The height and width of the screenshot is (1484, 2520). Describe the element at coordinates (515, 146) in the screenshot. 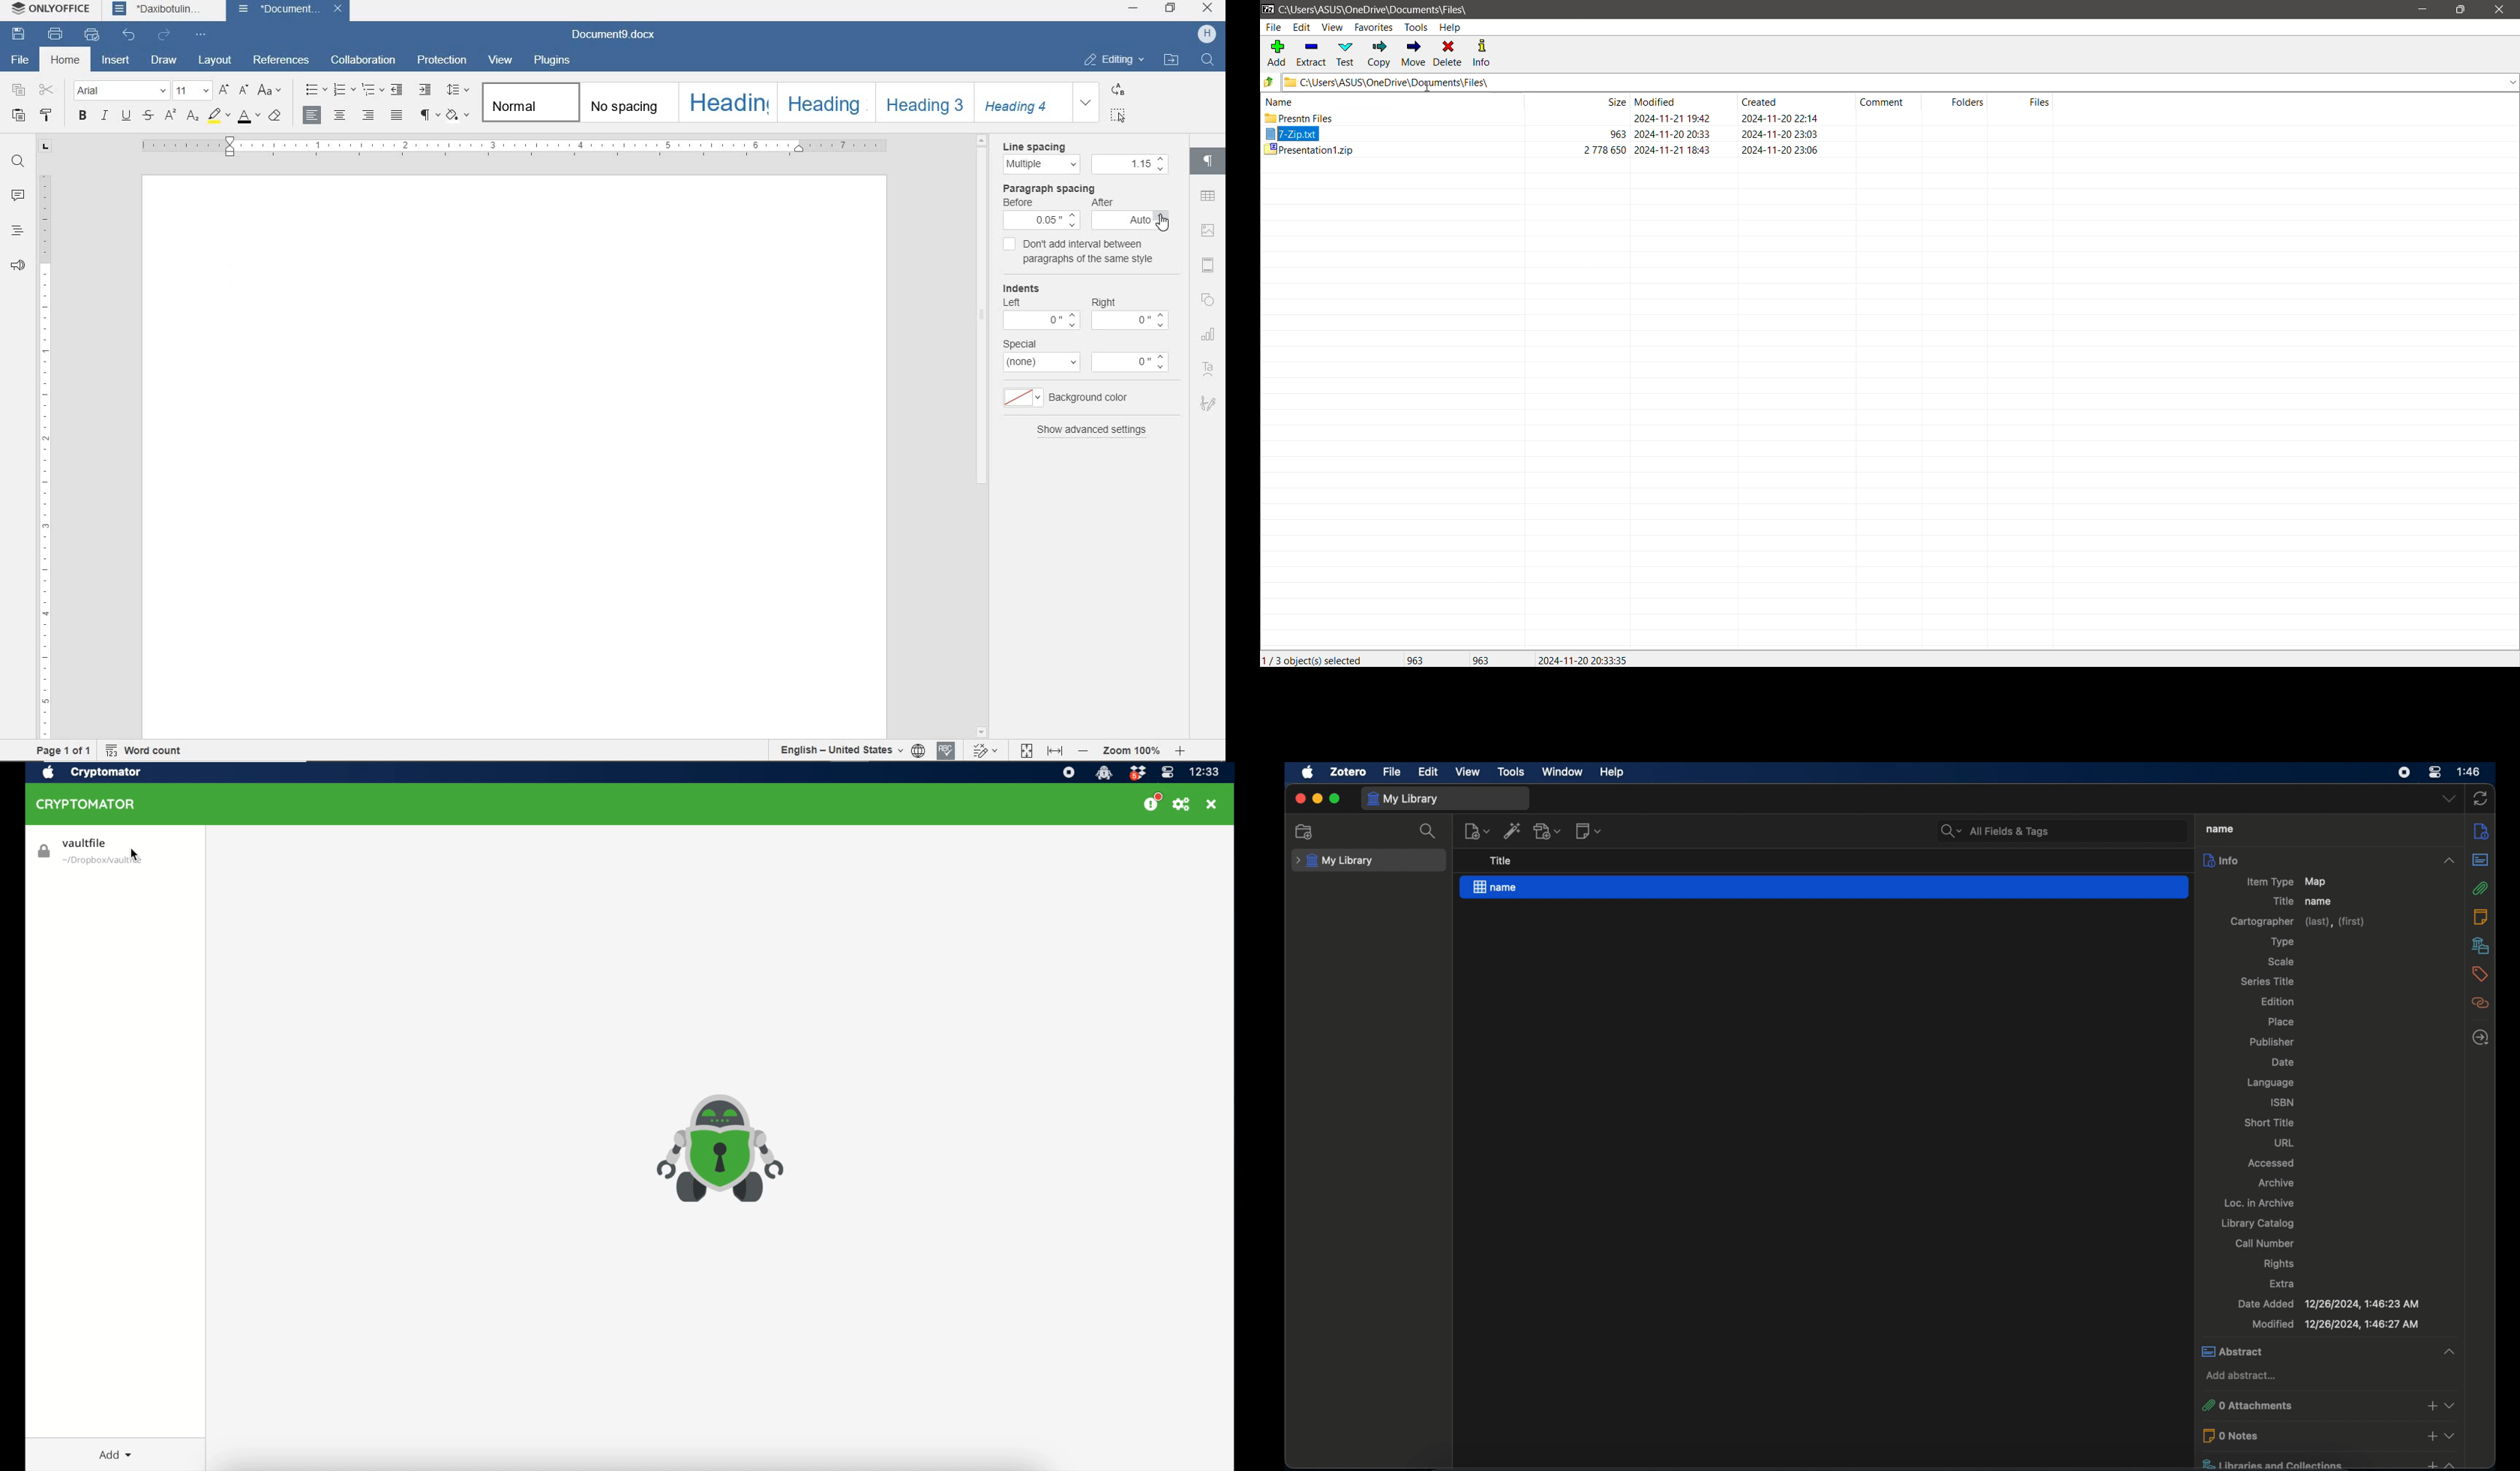

I see `ruler` at that location.